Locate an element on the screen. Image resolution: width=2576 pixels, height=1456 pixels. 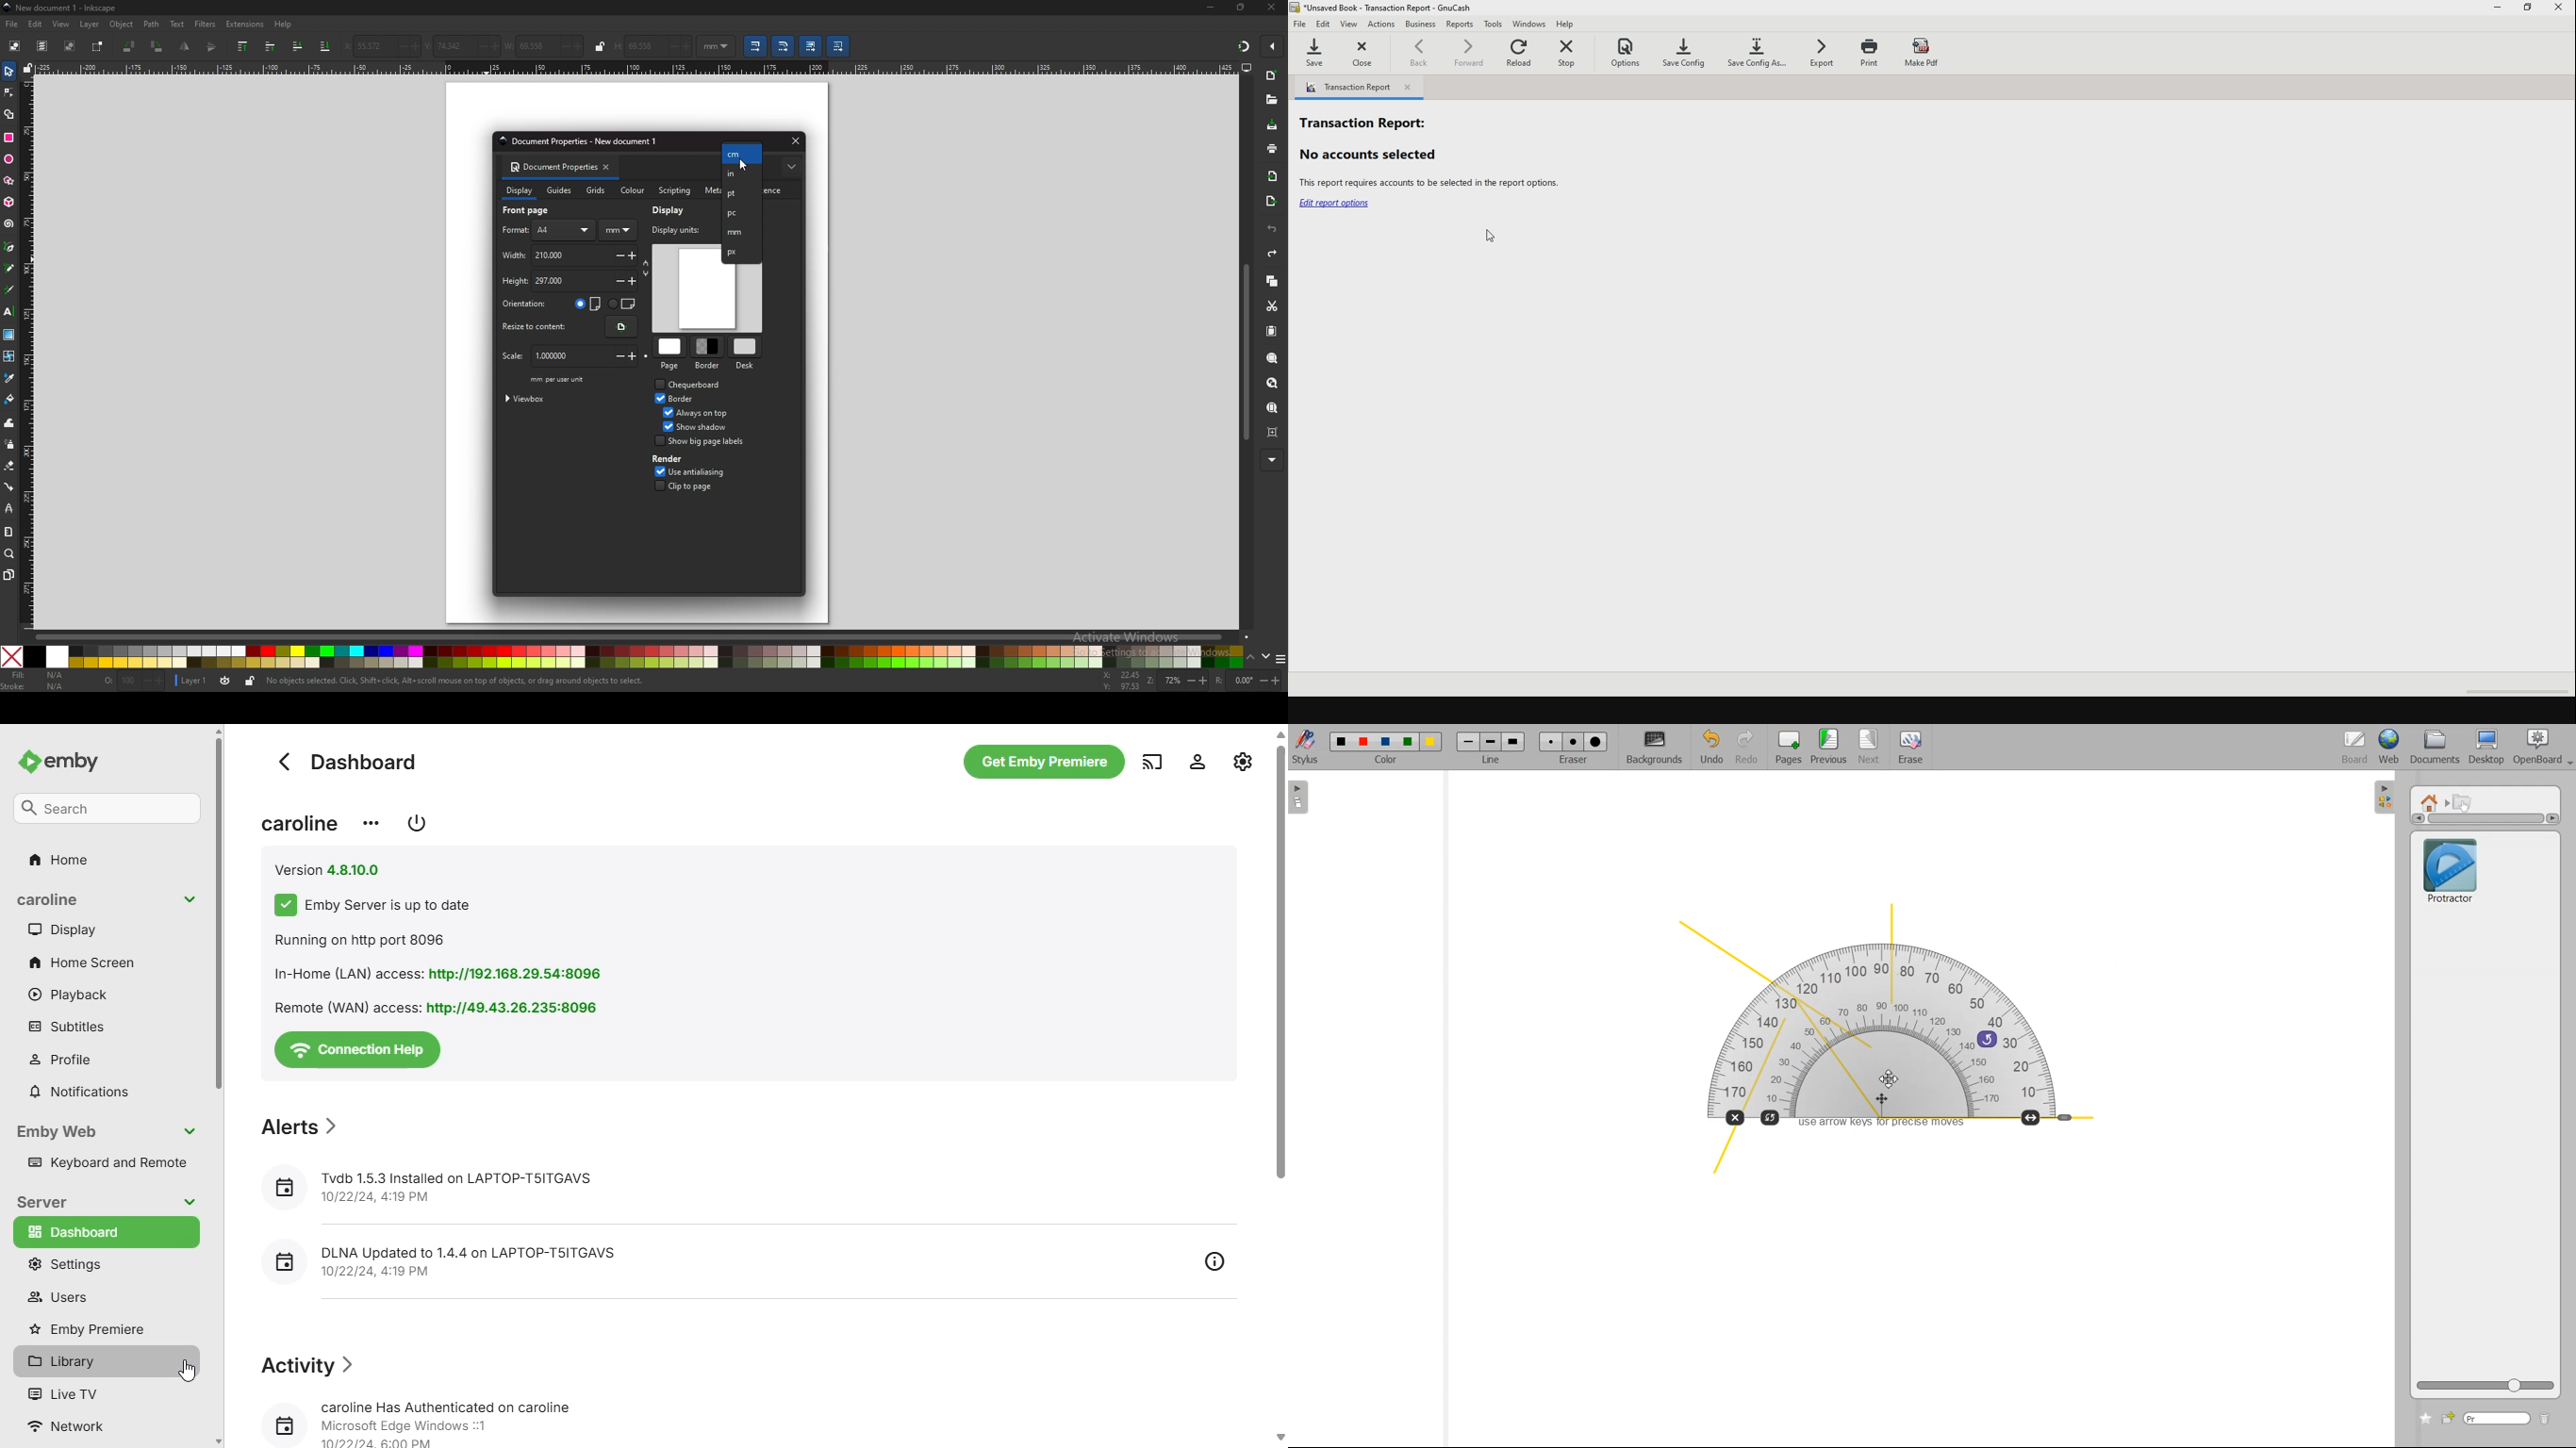
windows is located at coordinates (1531, 24).